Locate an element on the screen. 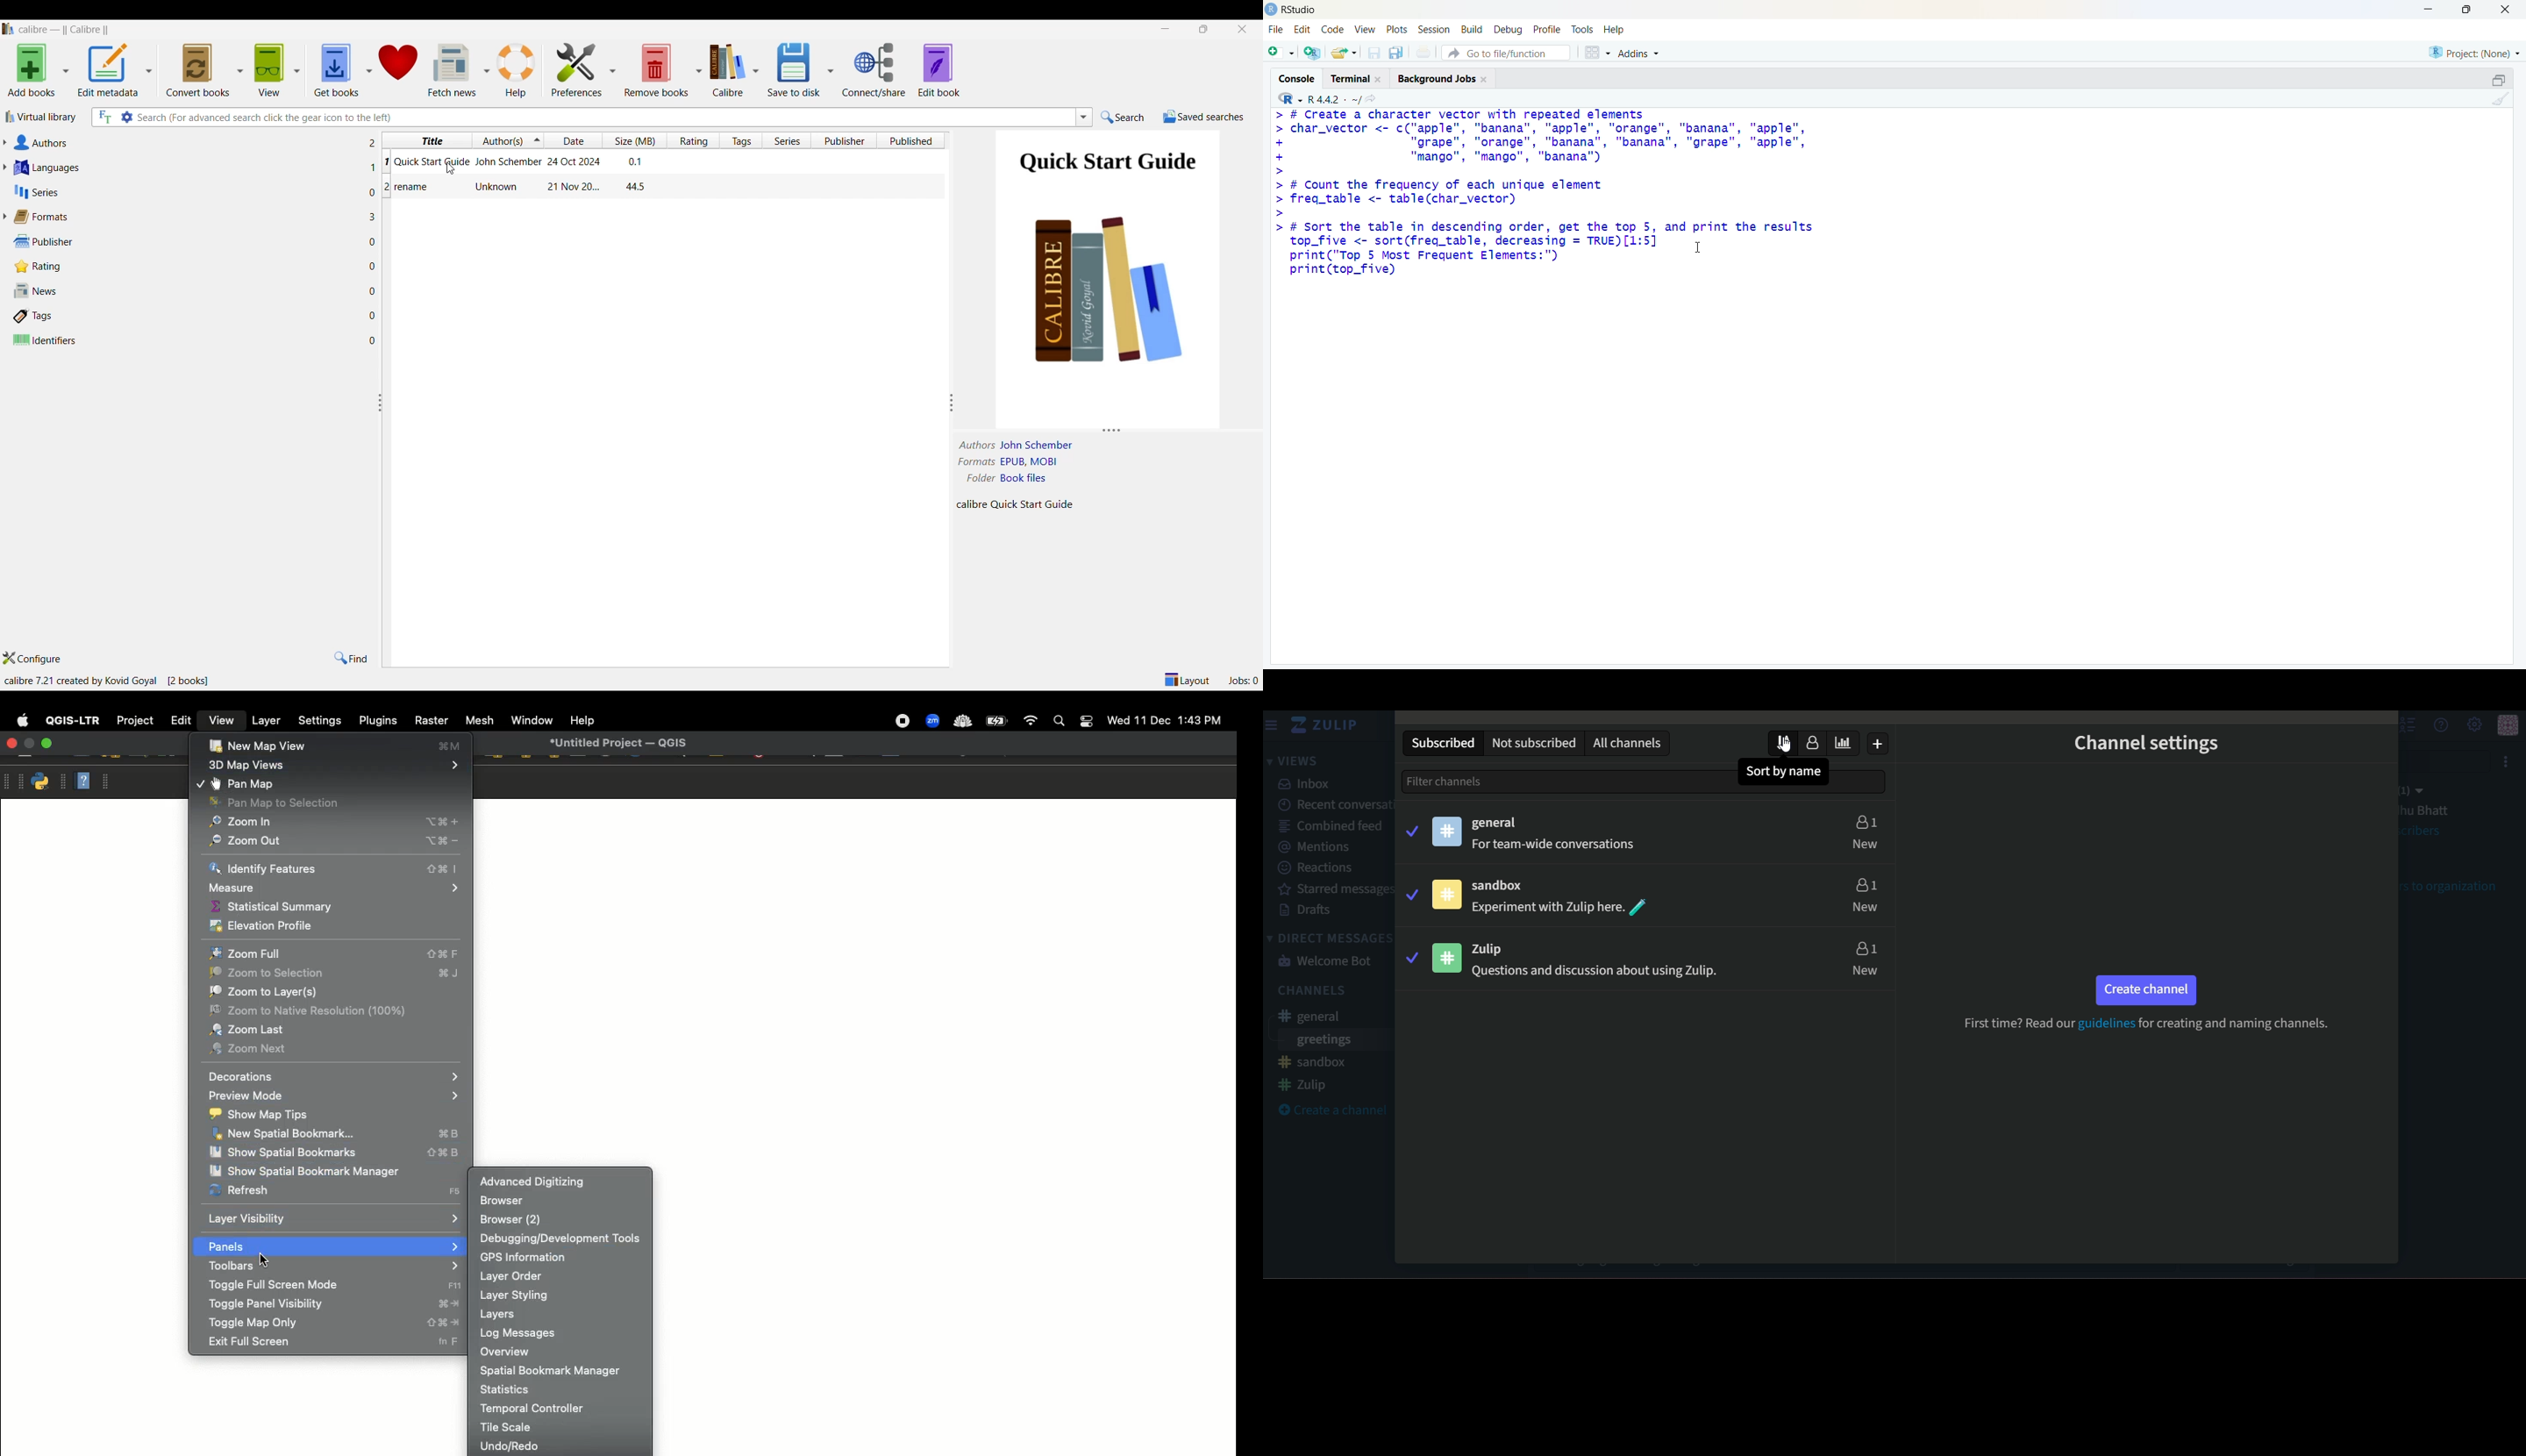 Image resolution: width=2548 pixels, height=1456 pixels. Remove book options is located at coordinates (699, 71).